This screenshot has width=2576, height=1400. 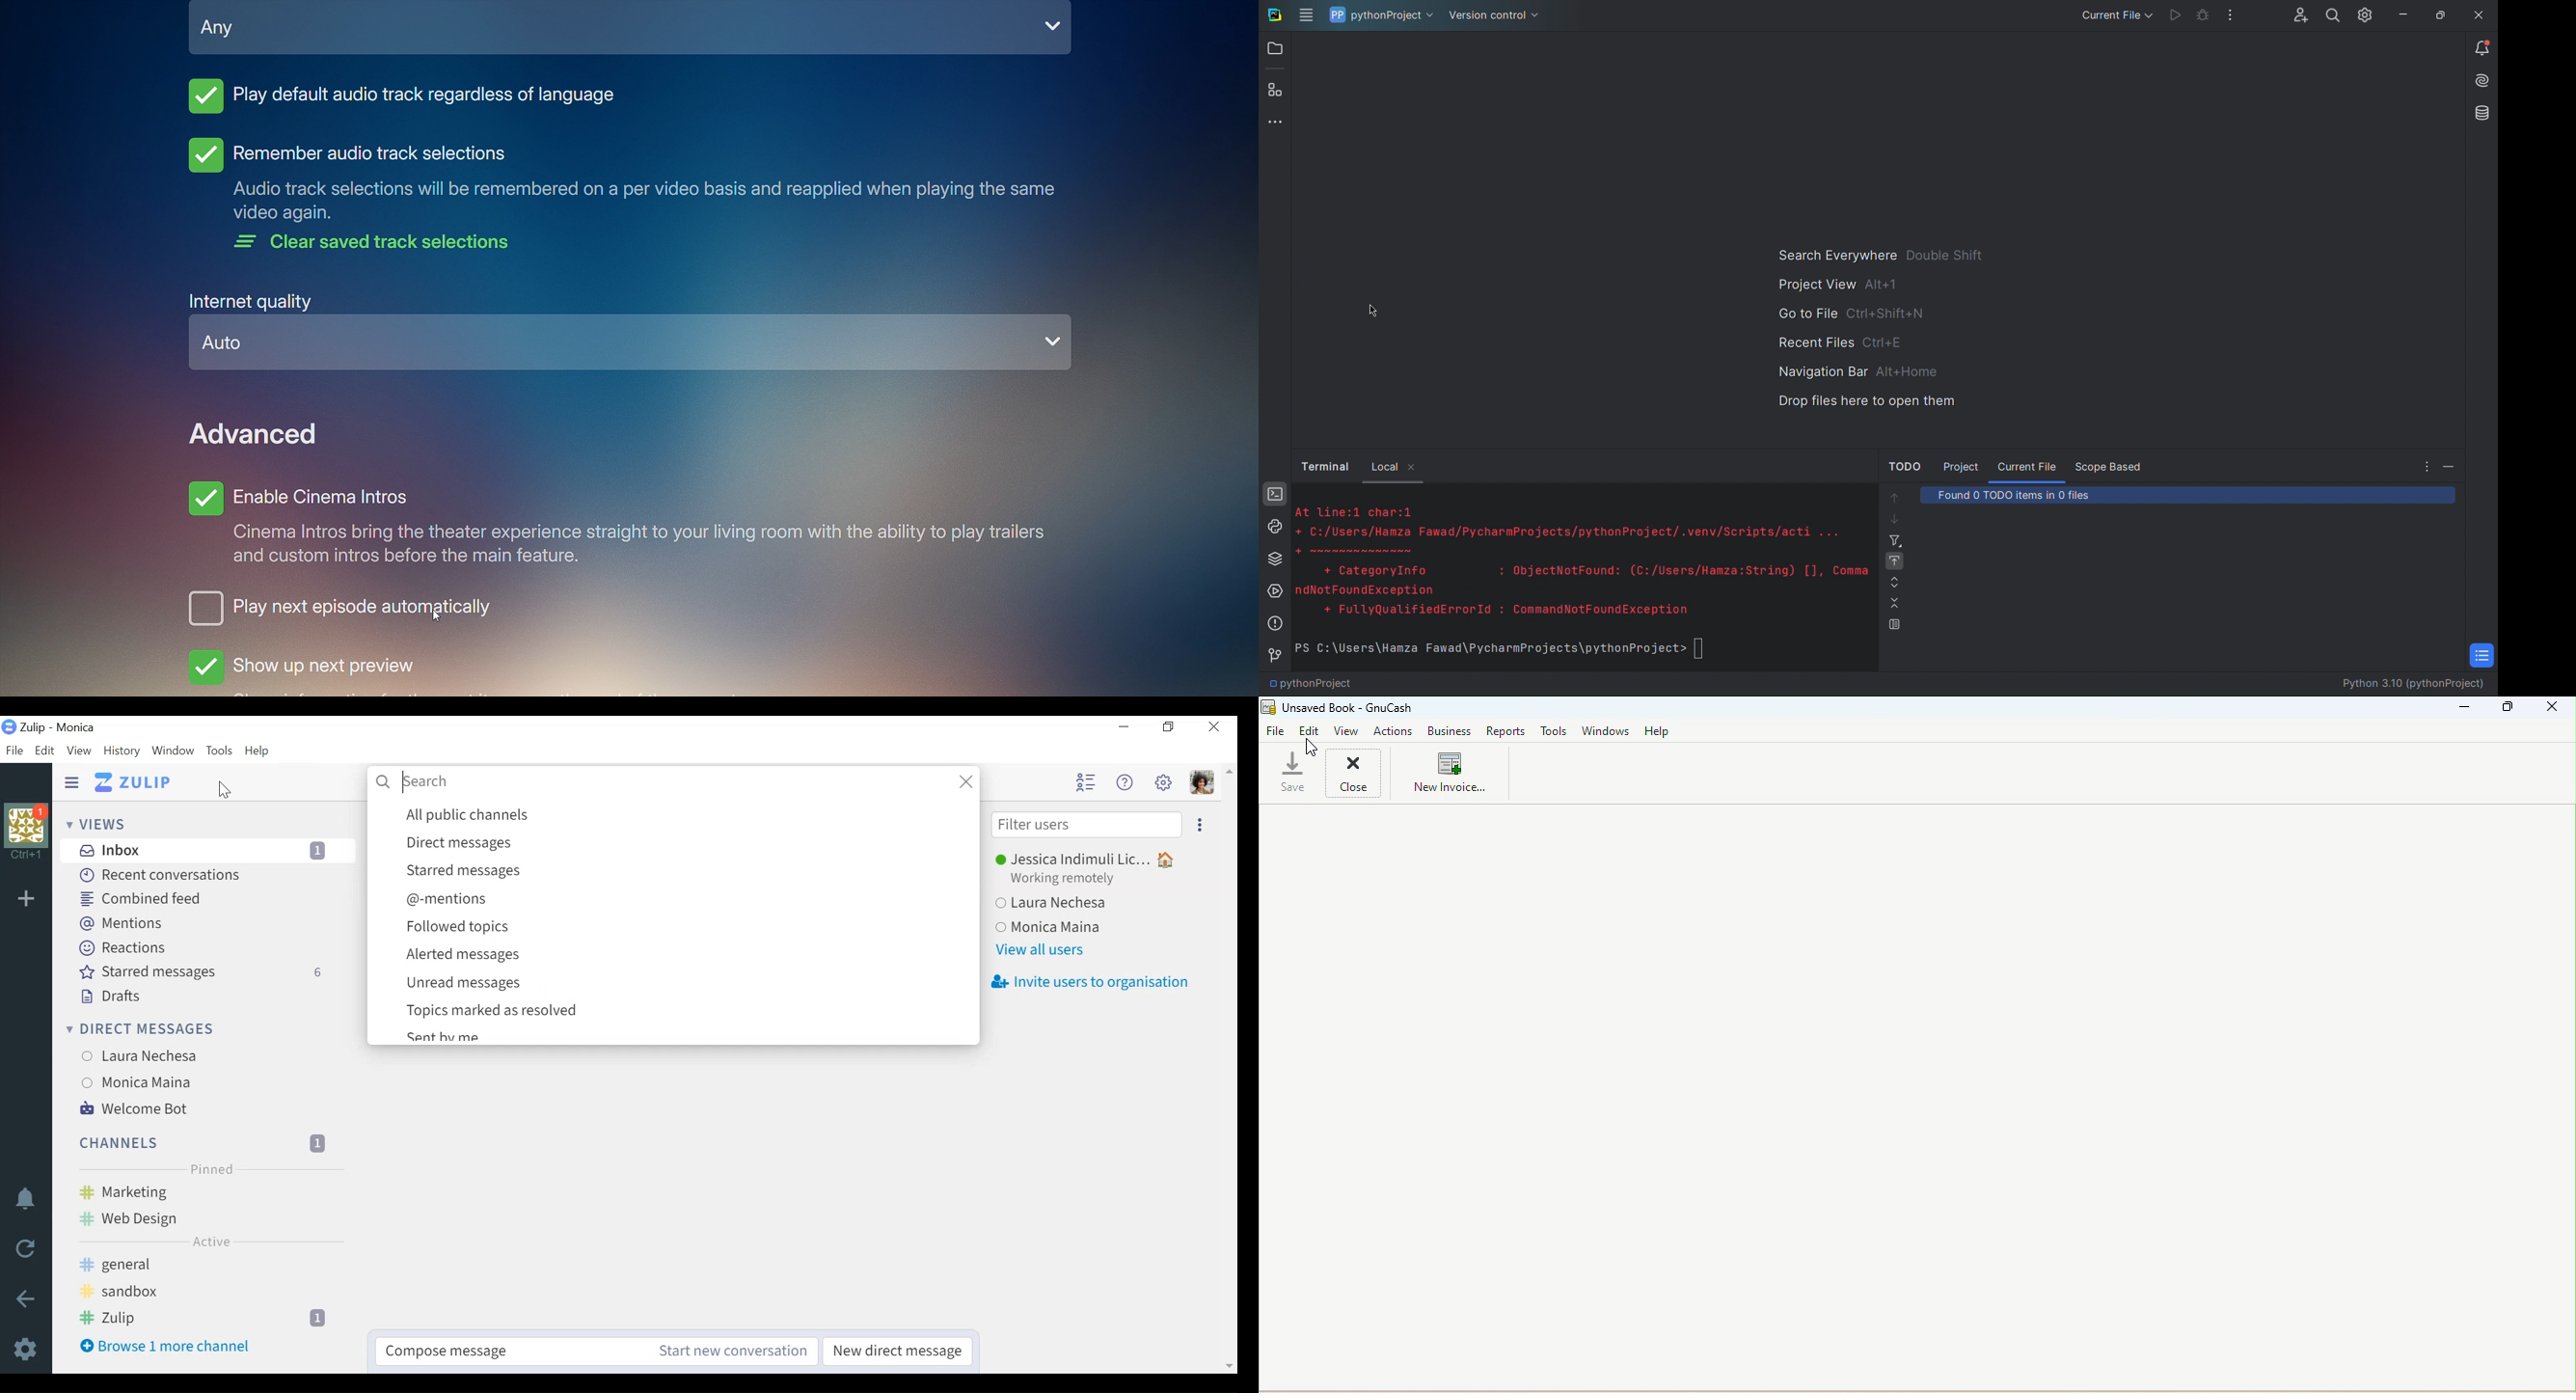 What do you see at coordinates (133, 782) in the screenshot?
I see `Go to Home view (Inbox)` at bounding box center [133, 782].